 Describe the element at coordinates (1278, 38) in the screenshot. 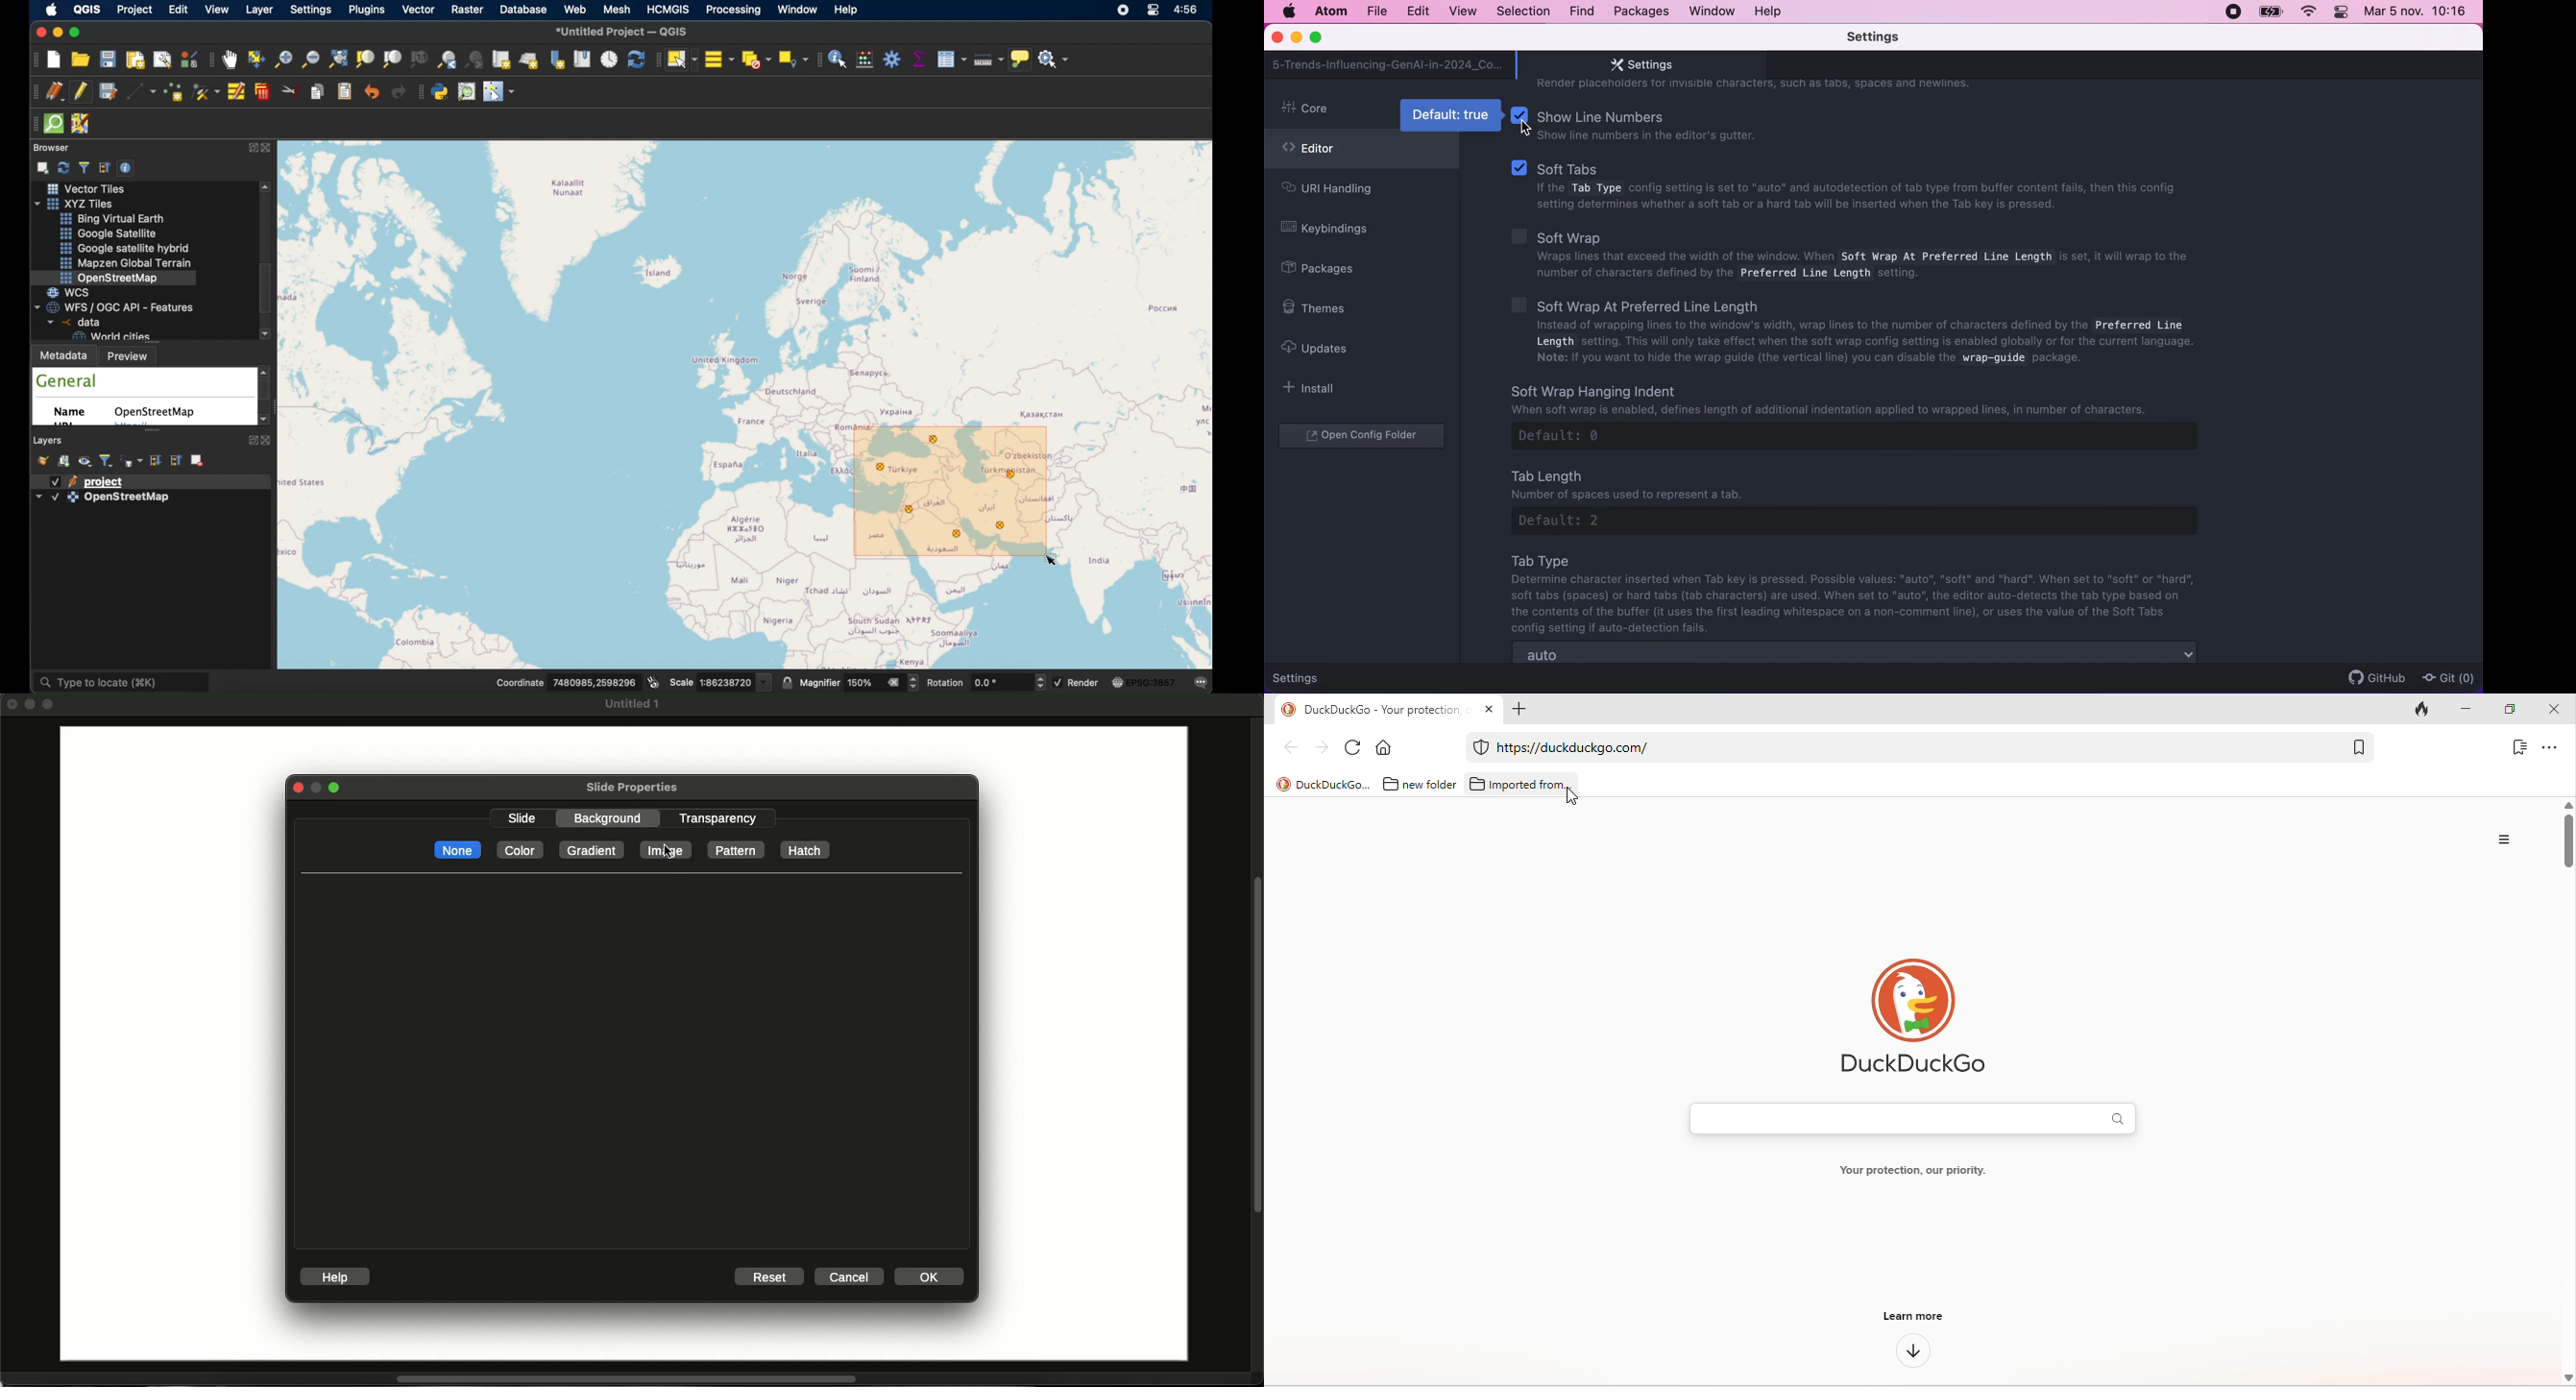

I see `close` at that location.